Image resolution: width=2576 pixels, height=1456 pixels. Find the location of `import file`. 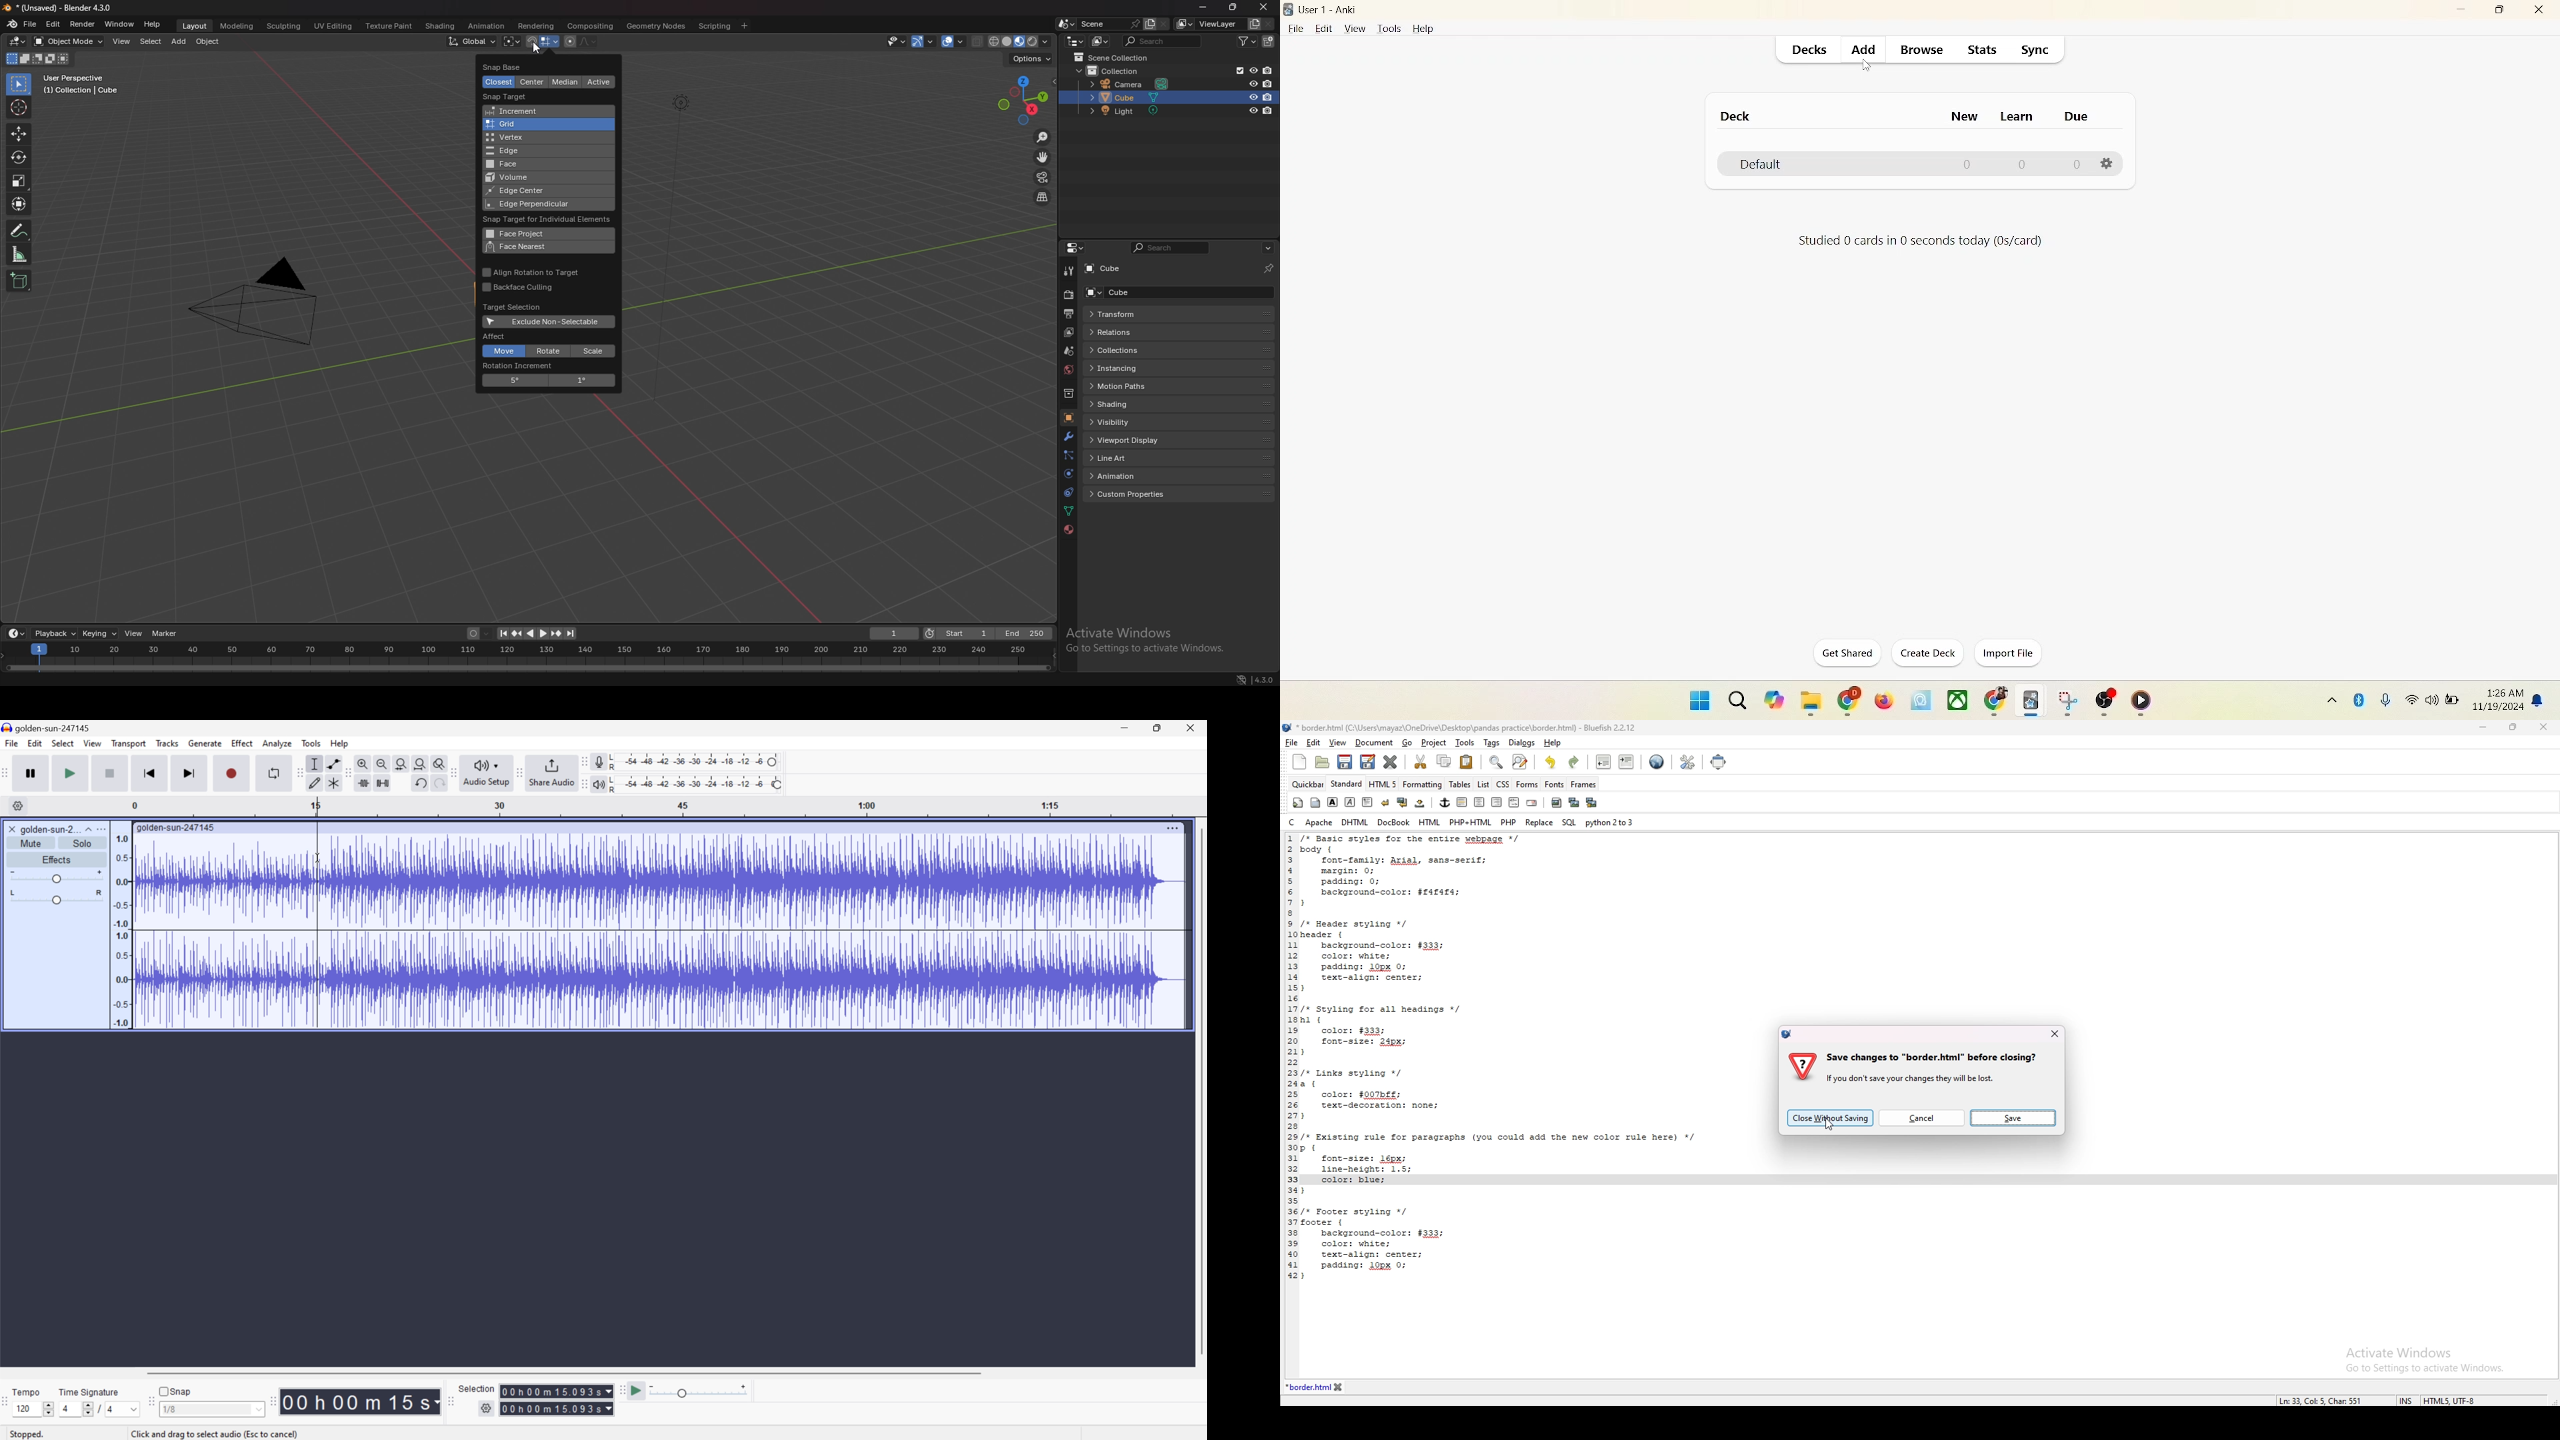

import file is located at coordinates (2006, 656).